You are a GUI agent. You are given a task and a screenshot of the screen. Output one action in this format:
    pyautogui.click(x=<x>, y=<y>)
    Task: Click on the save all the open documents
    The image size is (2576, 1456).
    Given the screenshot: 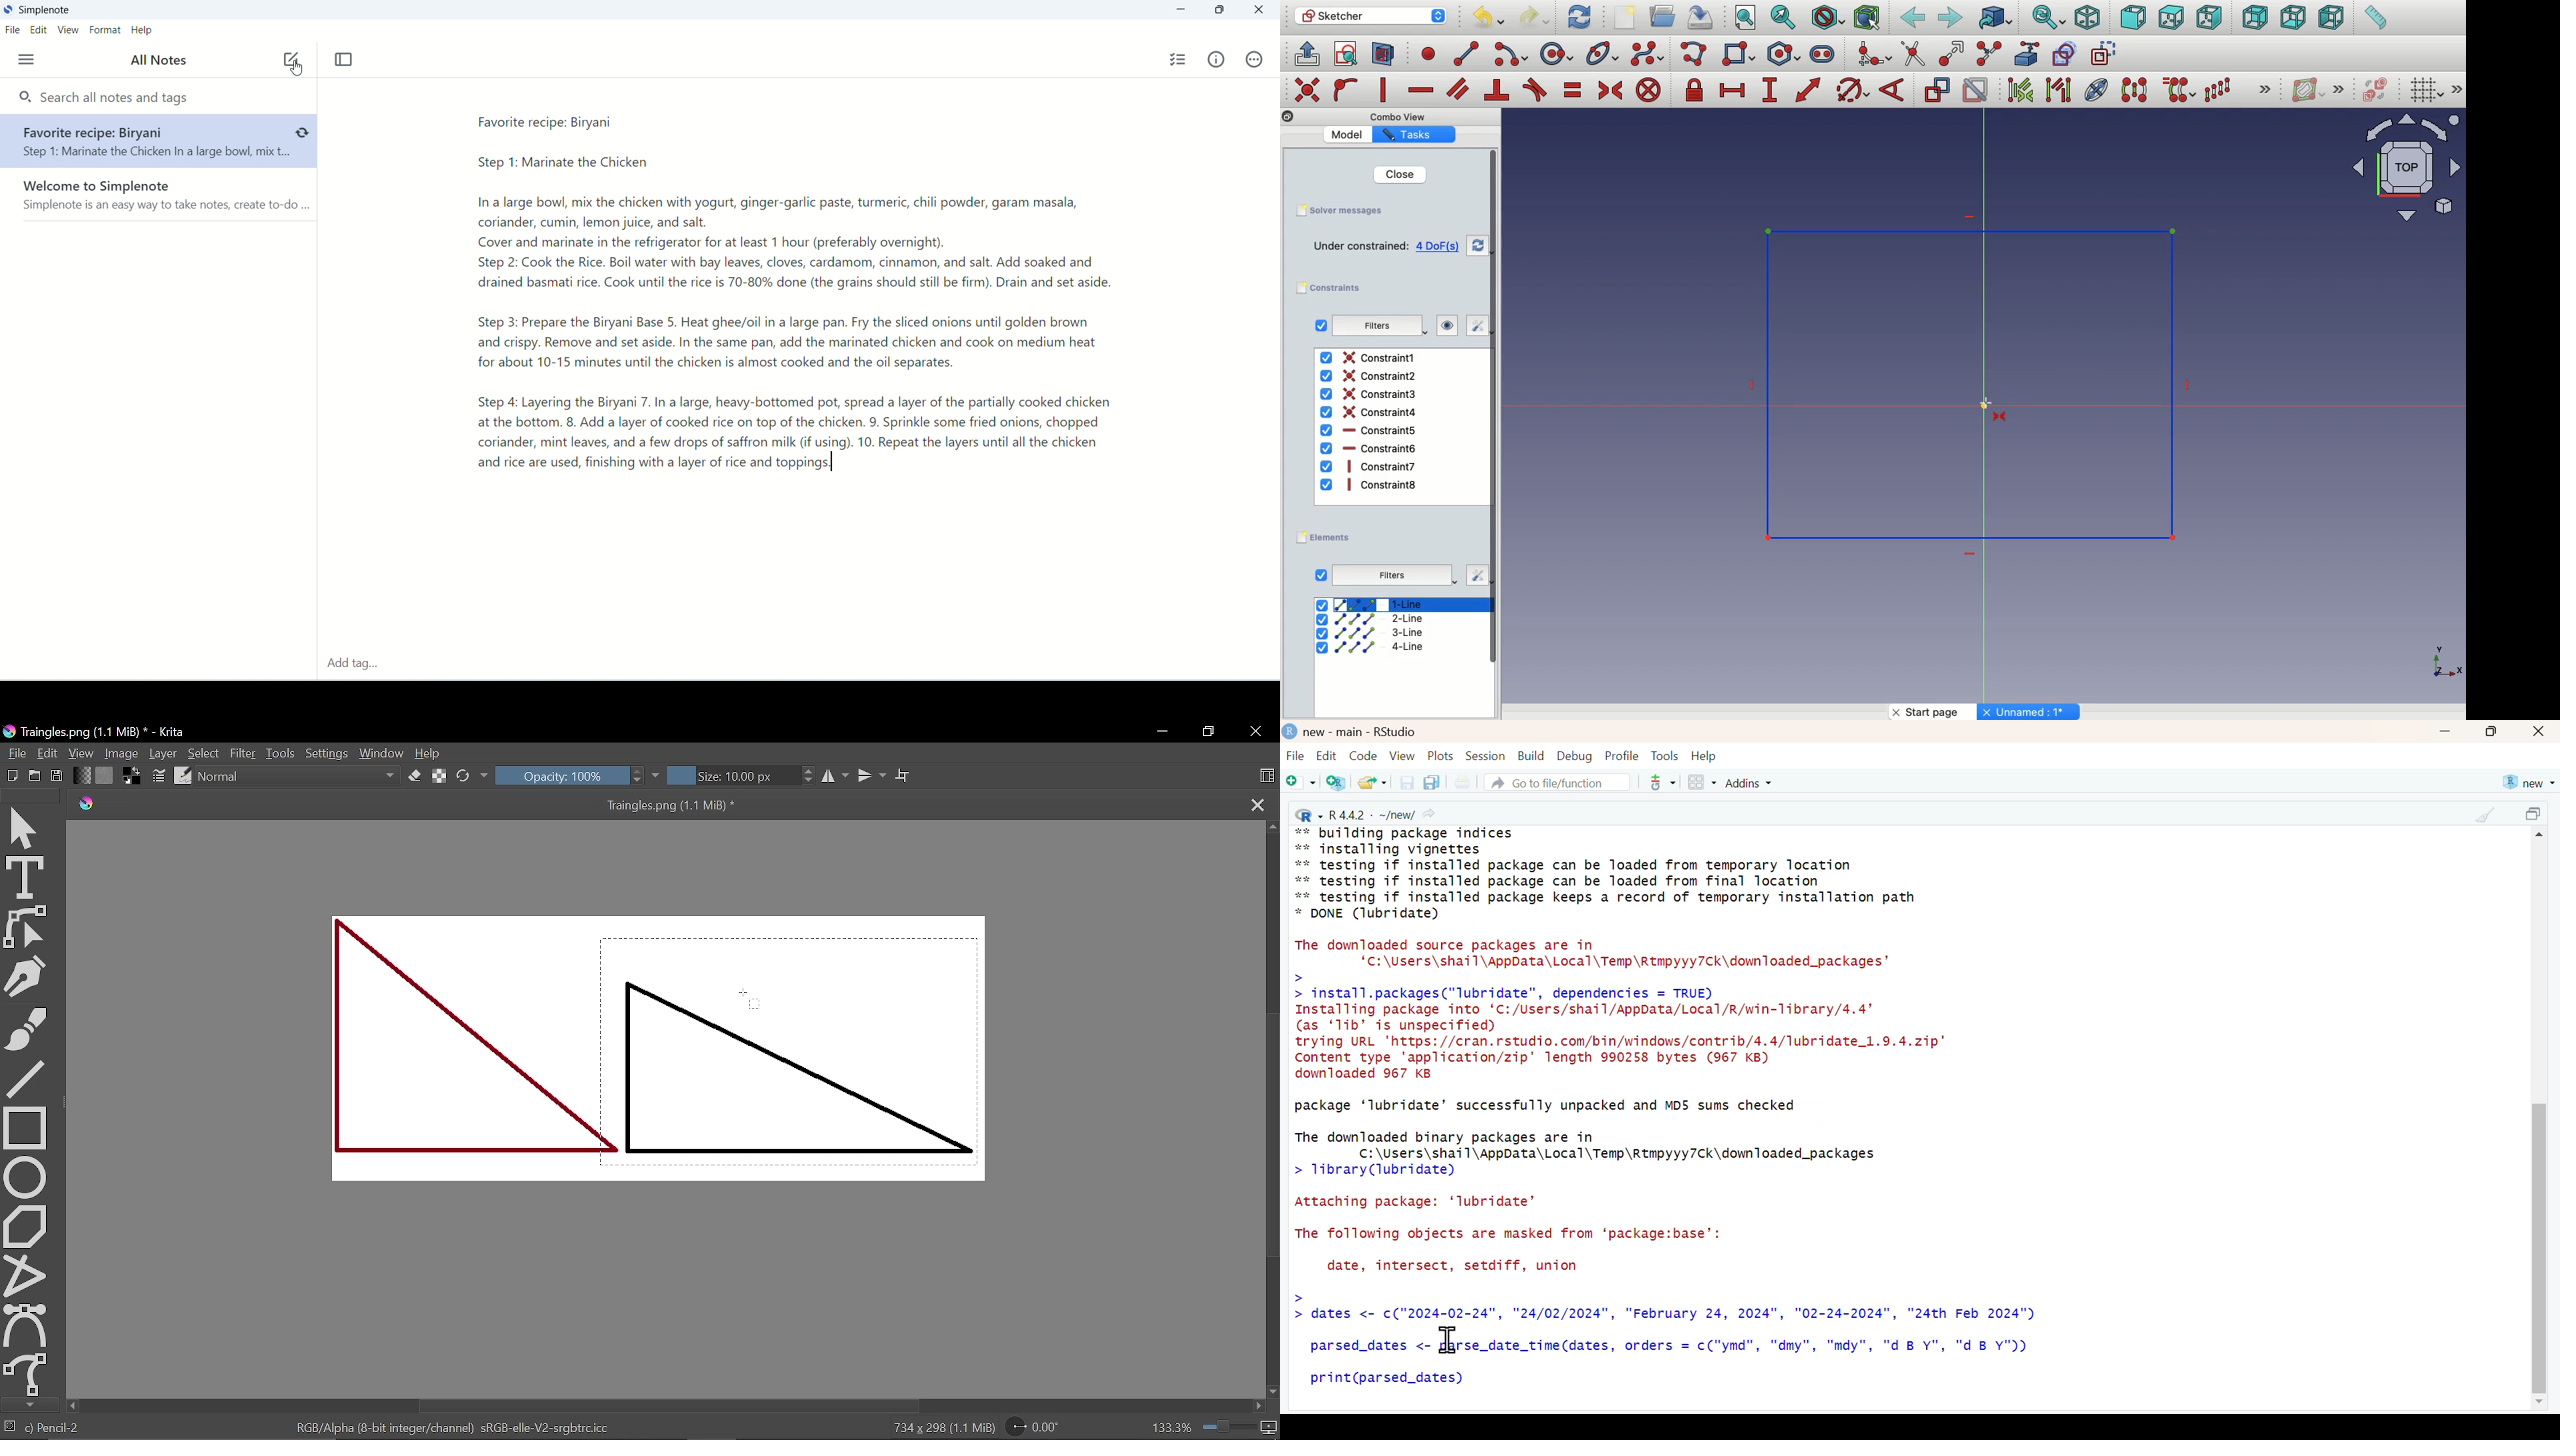 What is the action you would take?
    pyautogui.click(x=1431, y=781)
    